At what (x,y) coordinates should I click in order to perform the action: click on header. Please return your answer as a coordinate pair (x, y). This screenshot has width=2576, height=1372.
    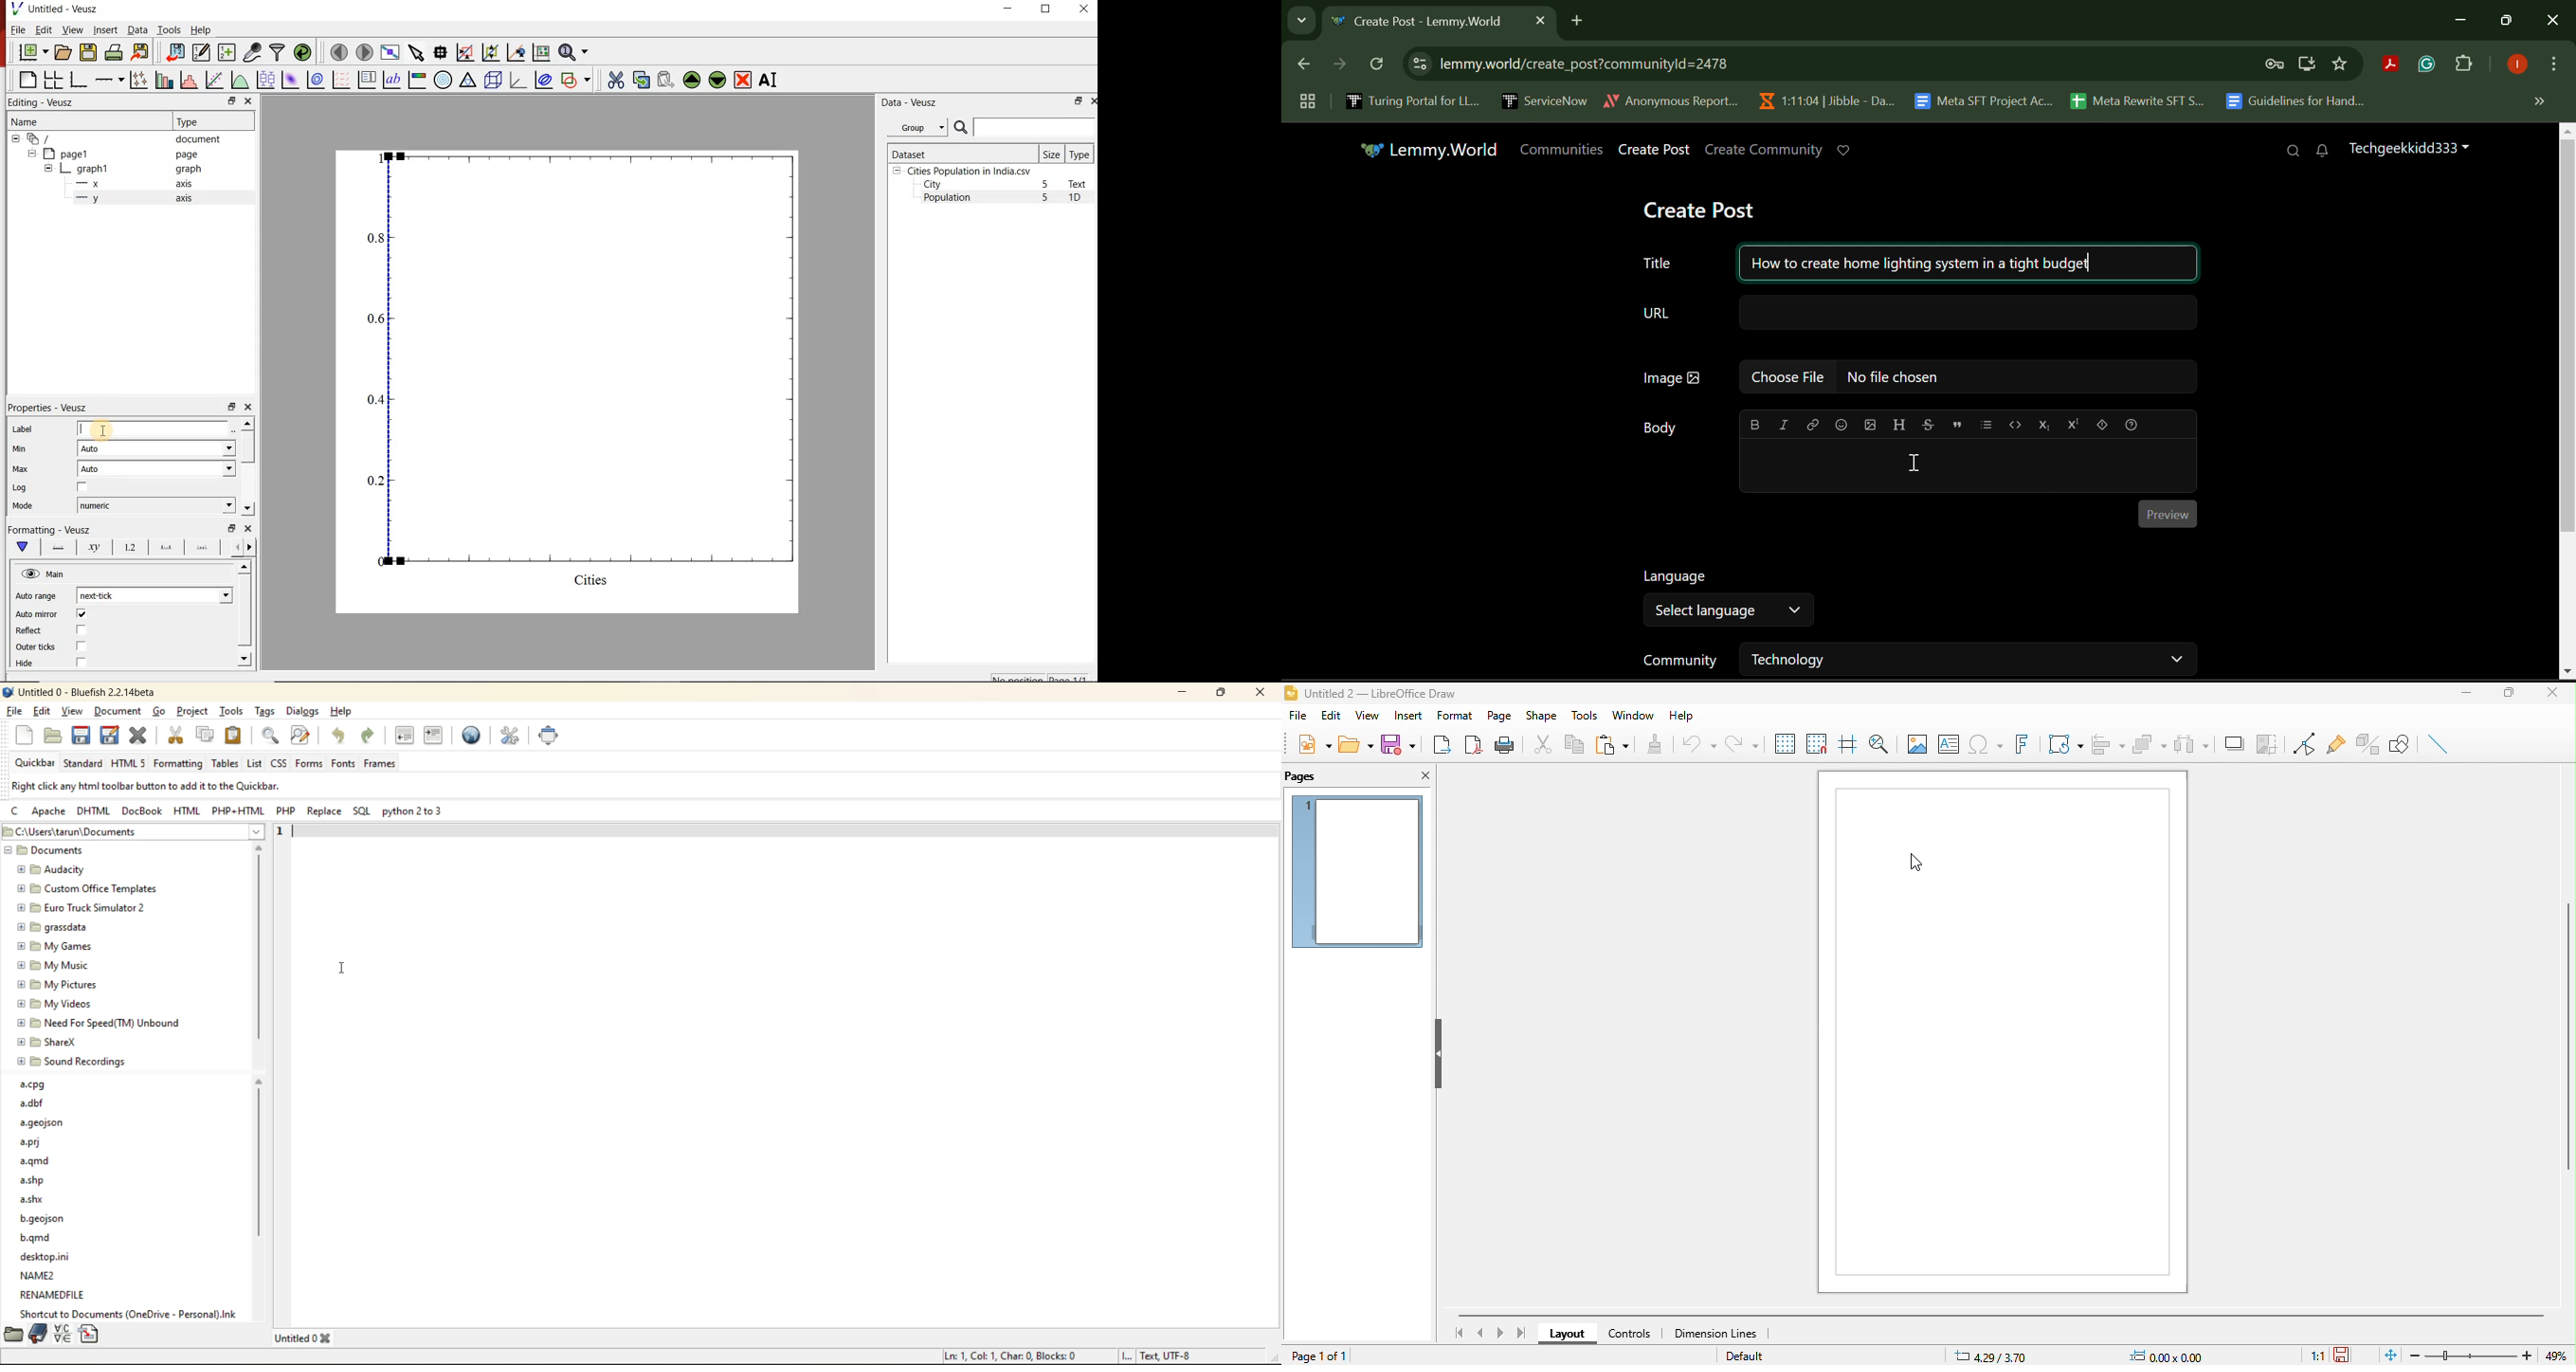
    Looking at the image, I should click on (1898, 424).